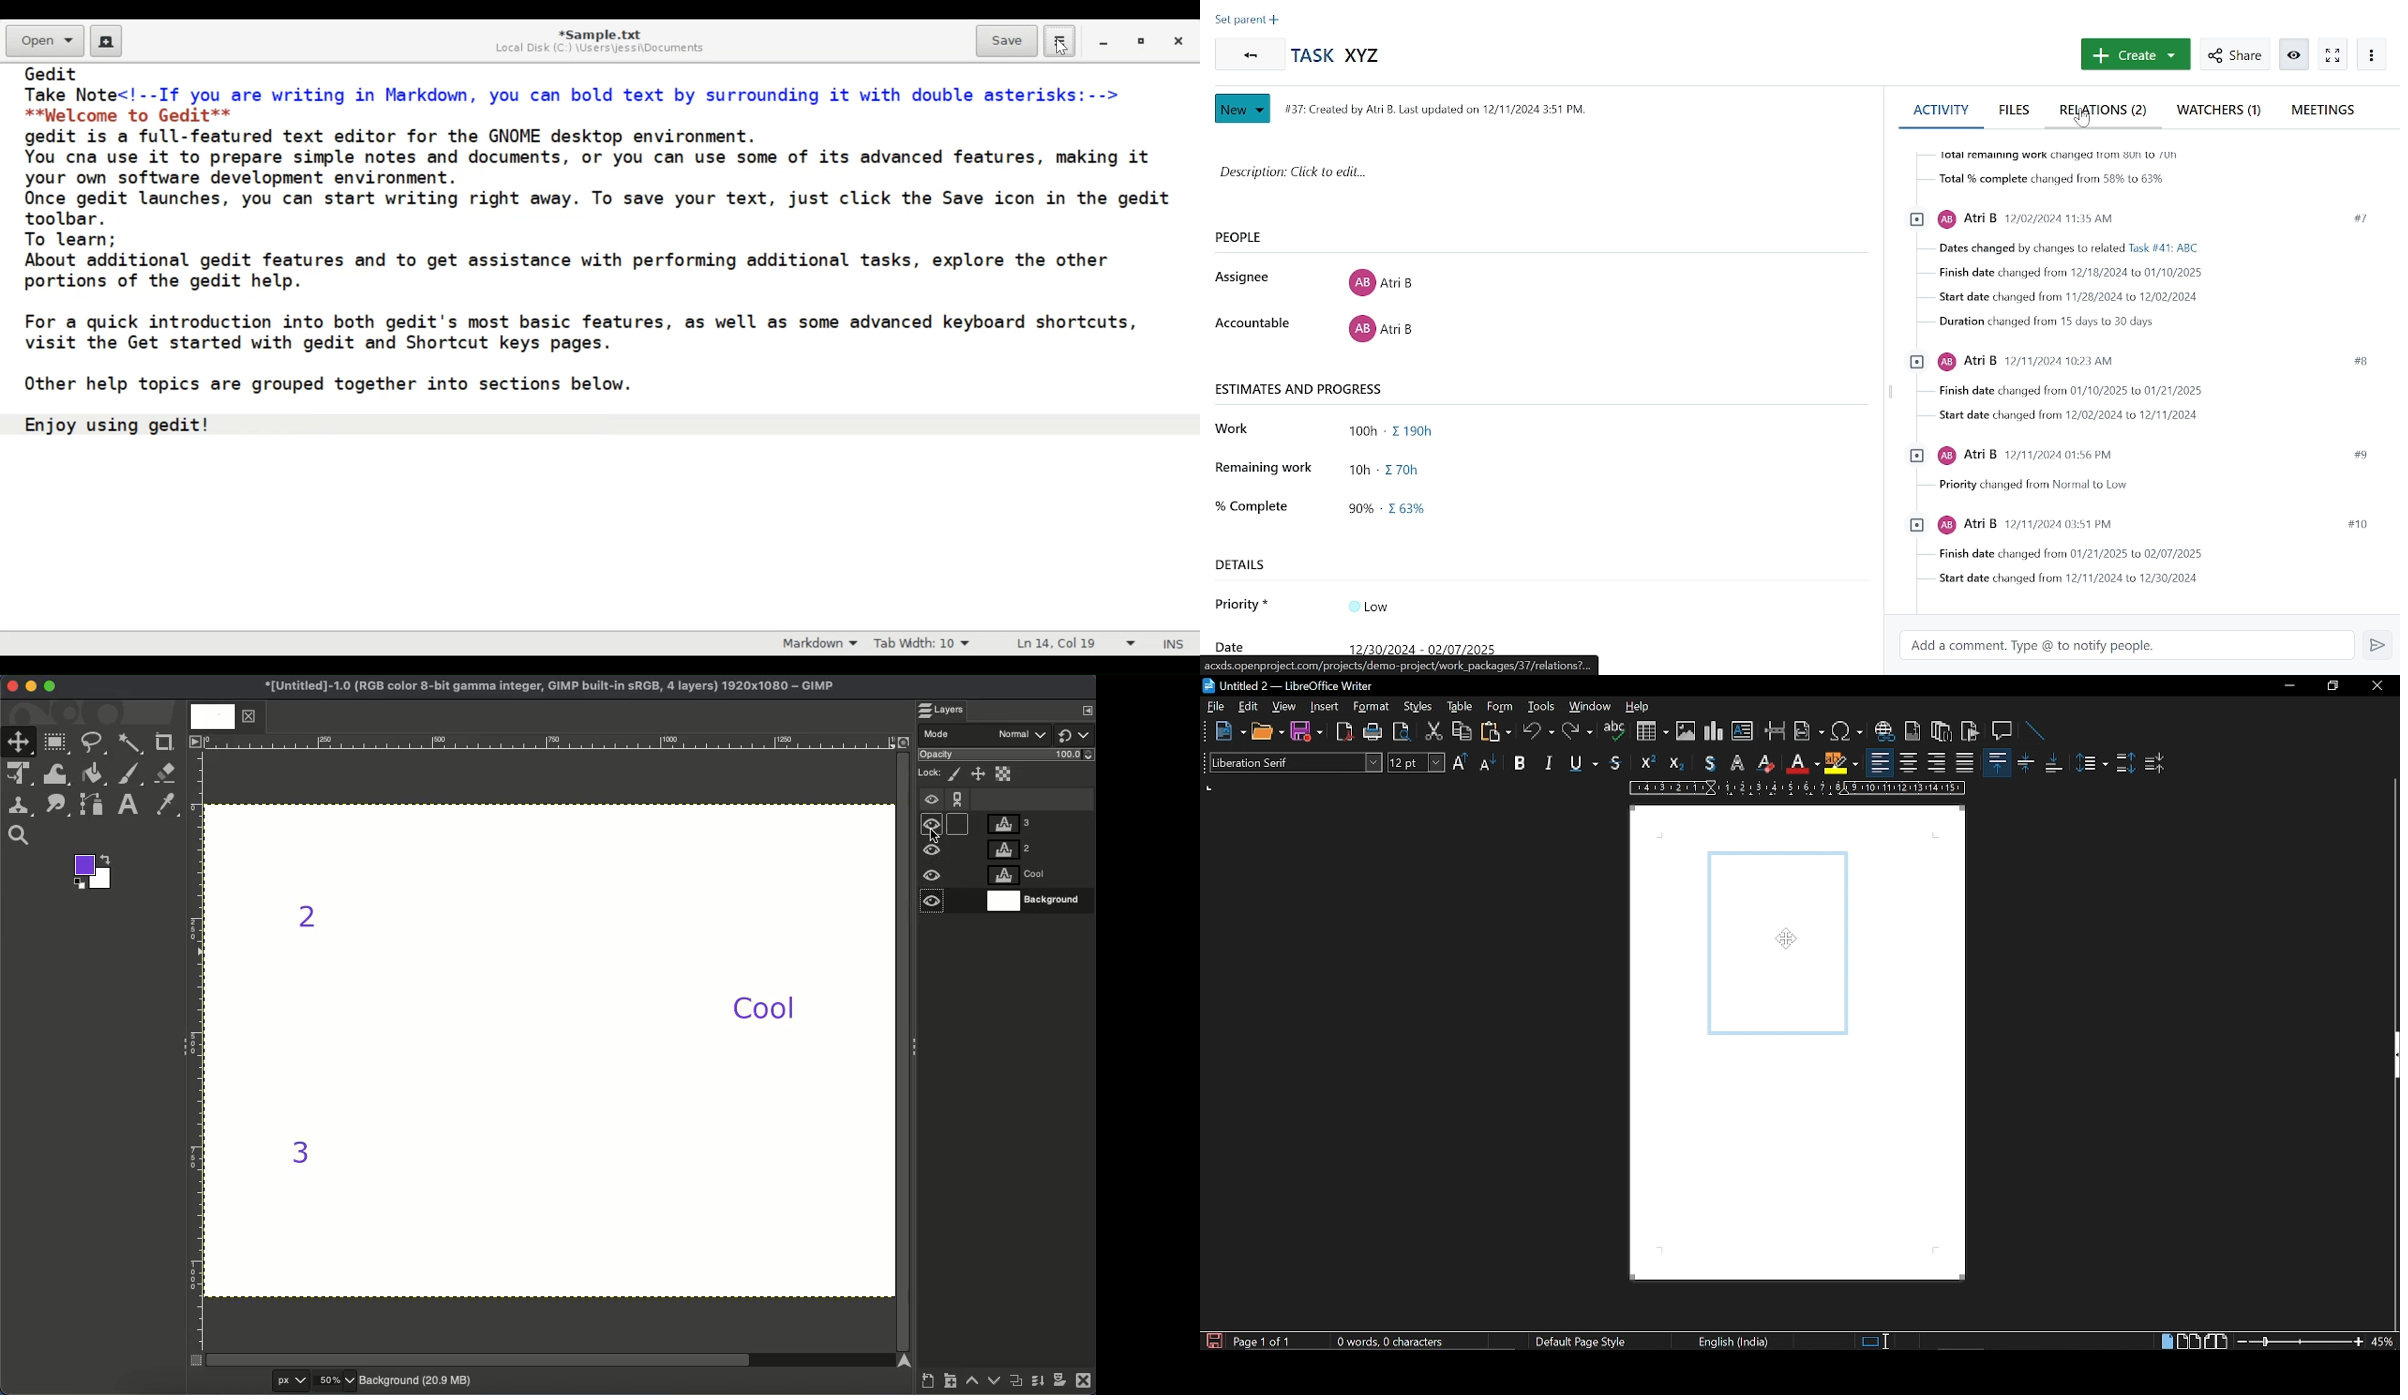  I want to click on bold, so click(1520, 761).